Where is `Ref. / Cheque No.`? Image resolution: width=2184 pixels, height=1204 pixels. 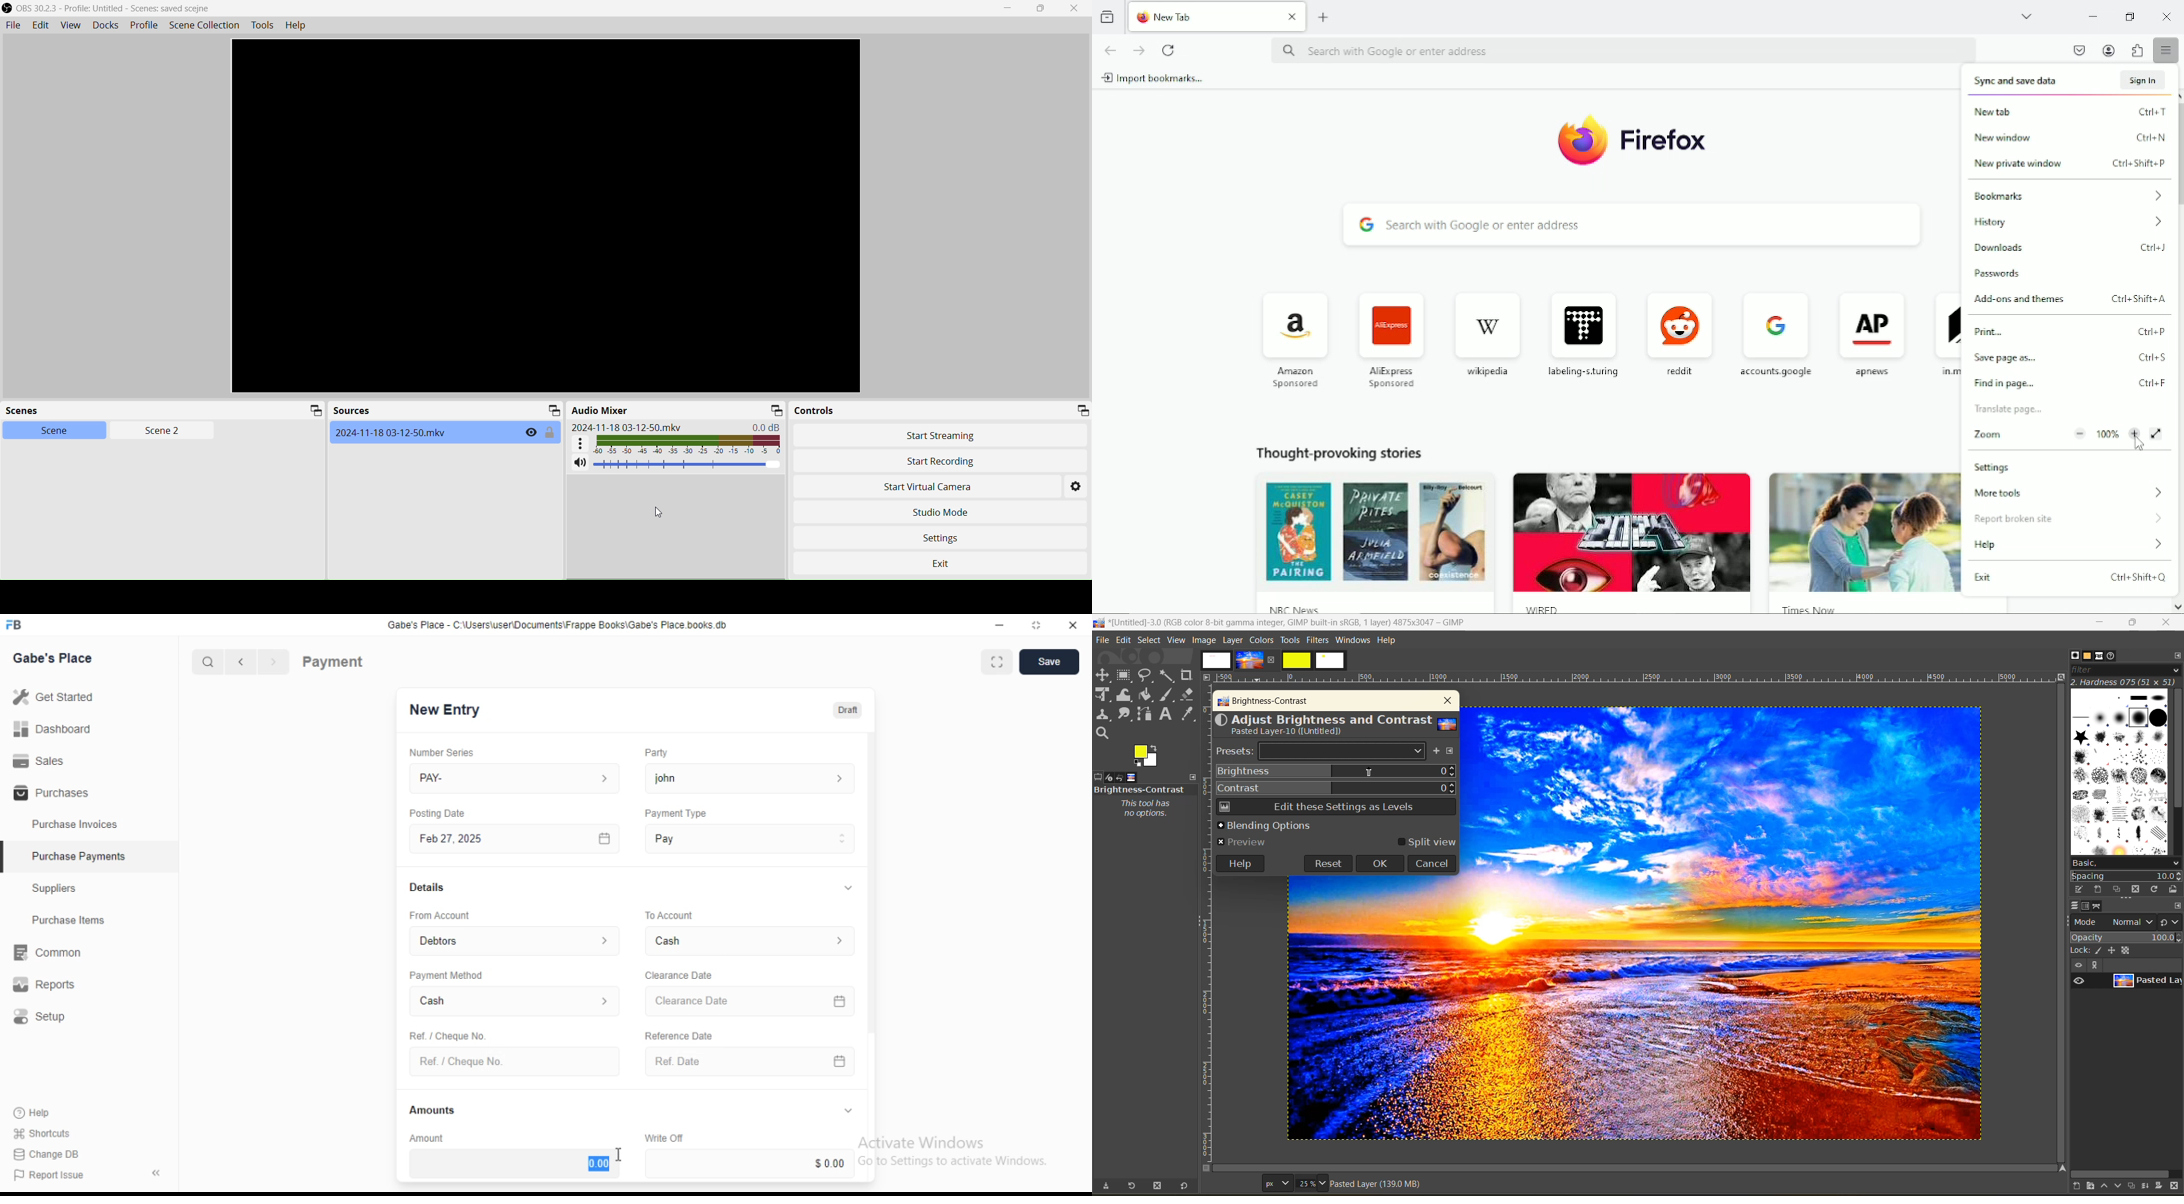
Ref. / Cheque No. is located at coordinates (514, 1062).